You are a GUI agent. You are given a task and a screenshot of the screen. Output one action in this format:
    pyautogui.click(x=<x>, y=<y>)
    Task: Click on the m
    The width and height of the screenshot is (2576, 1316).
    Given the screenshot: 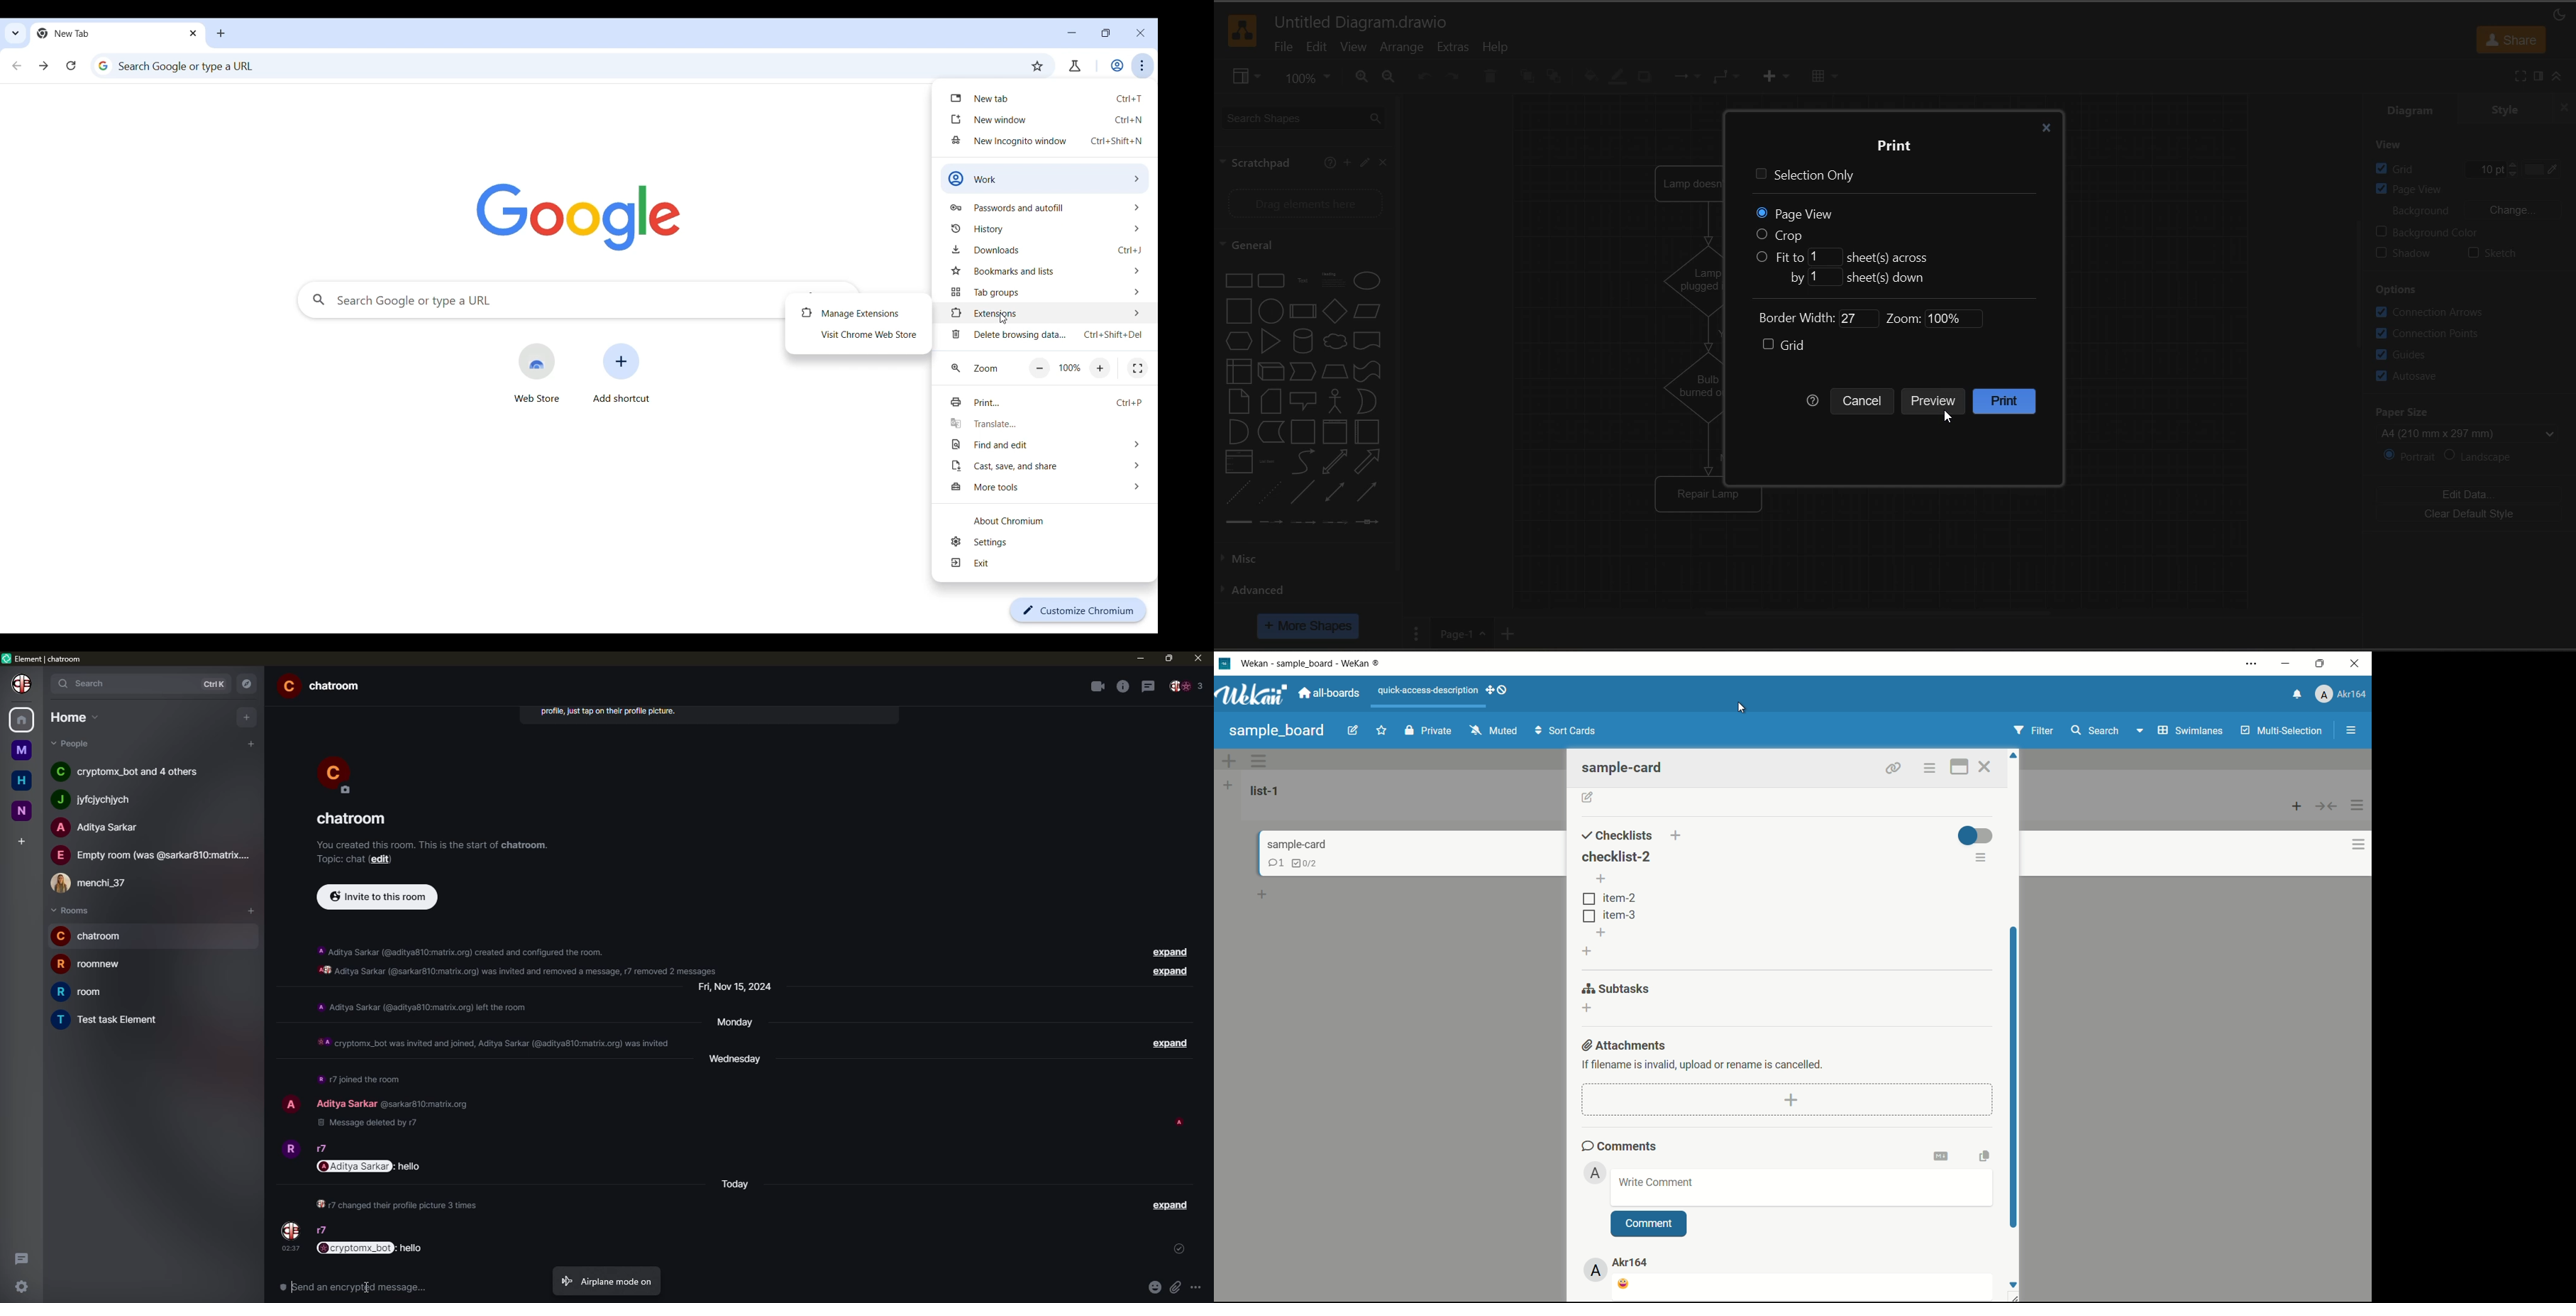 What is the action you would take?
    pyautogui.click(x=22, y=750)
    